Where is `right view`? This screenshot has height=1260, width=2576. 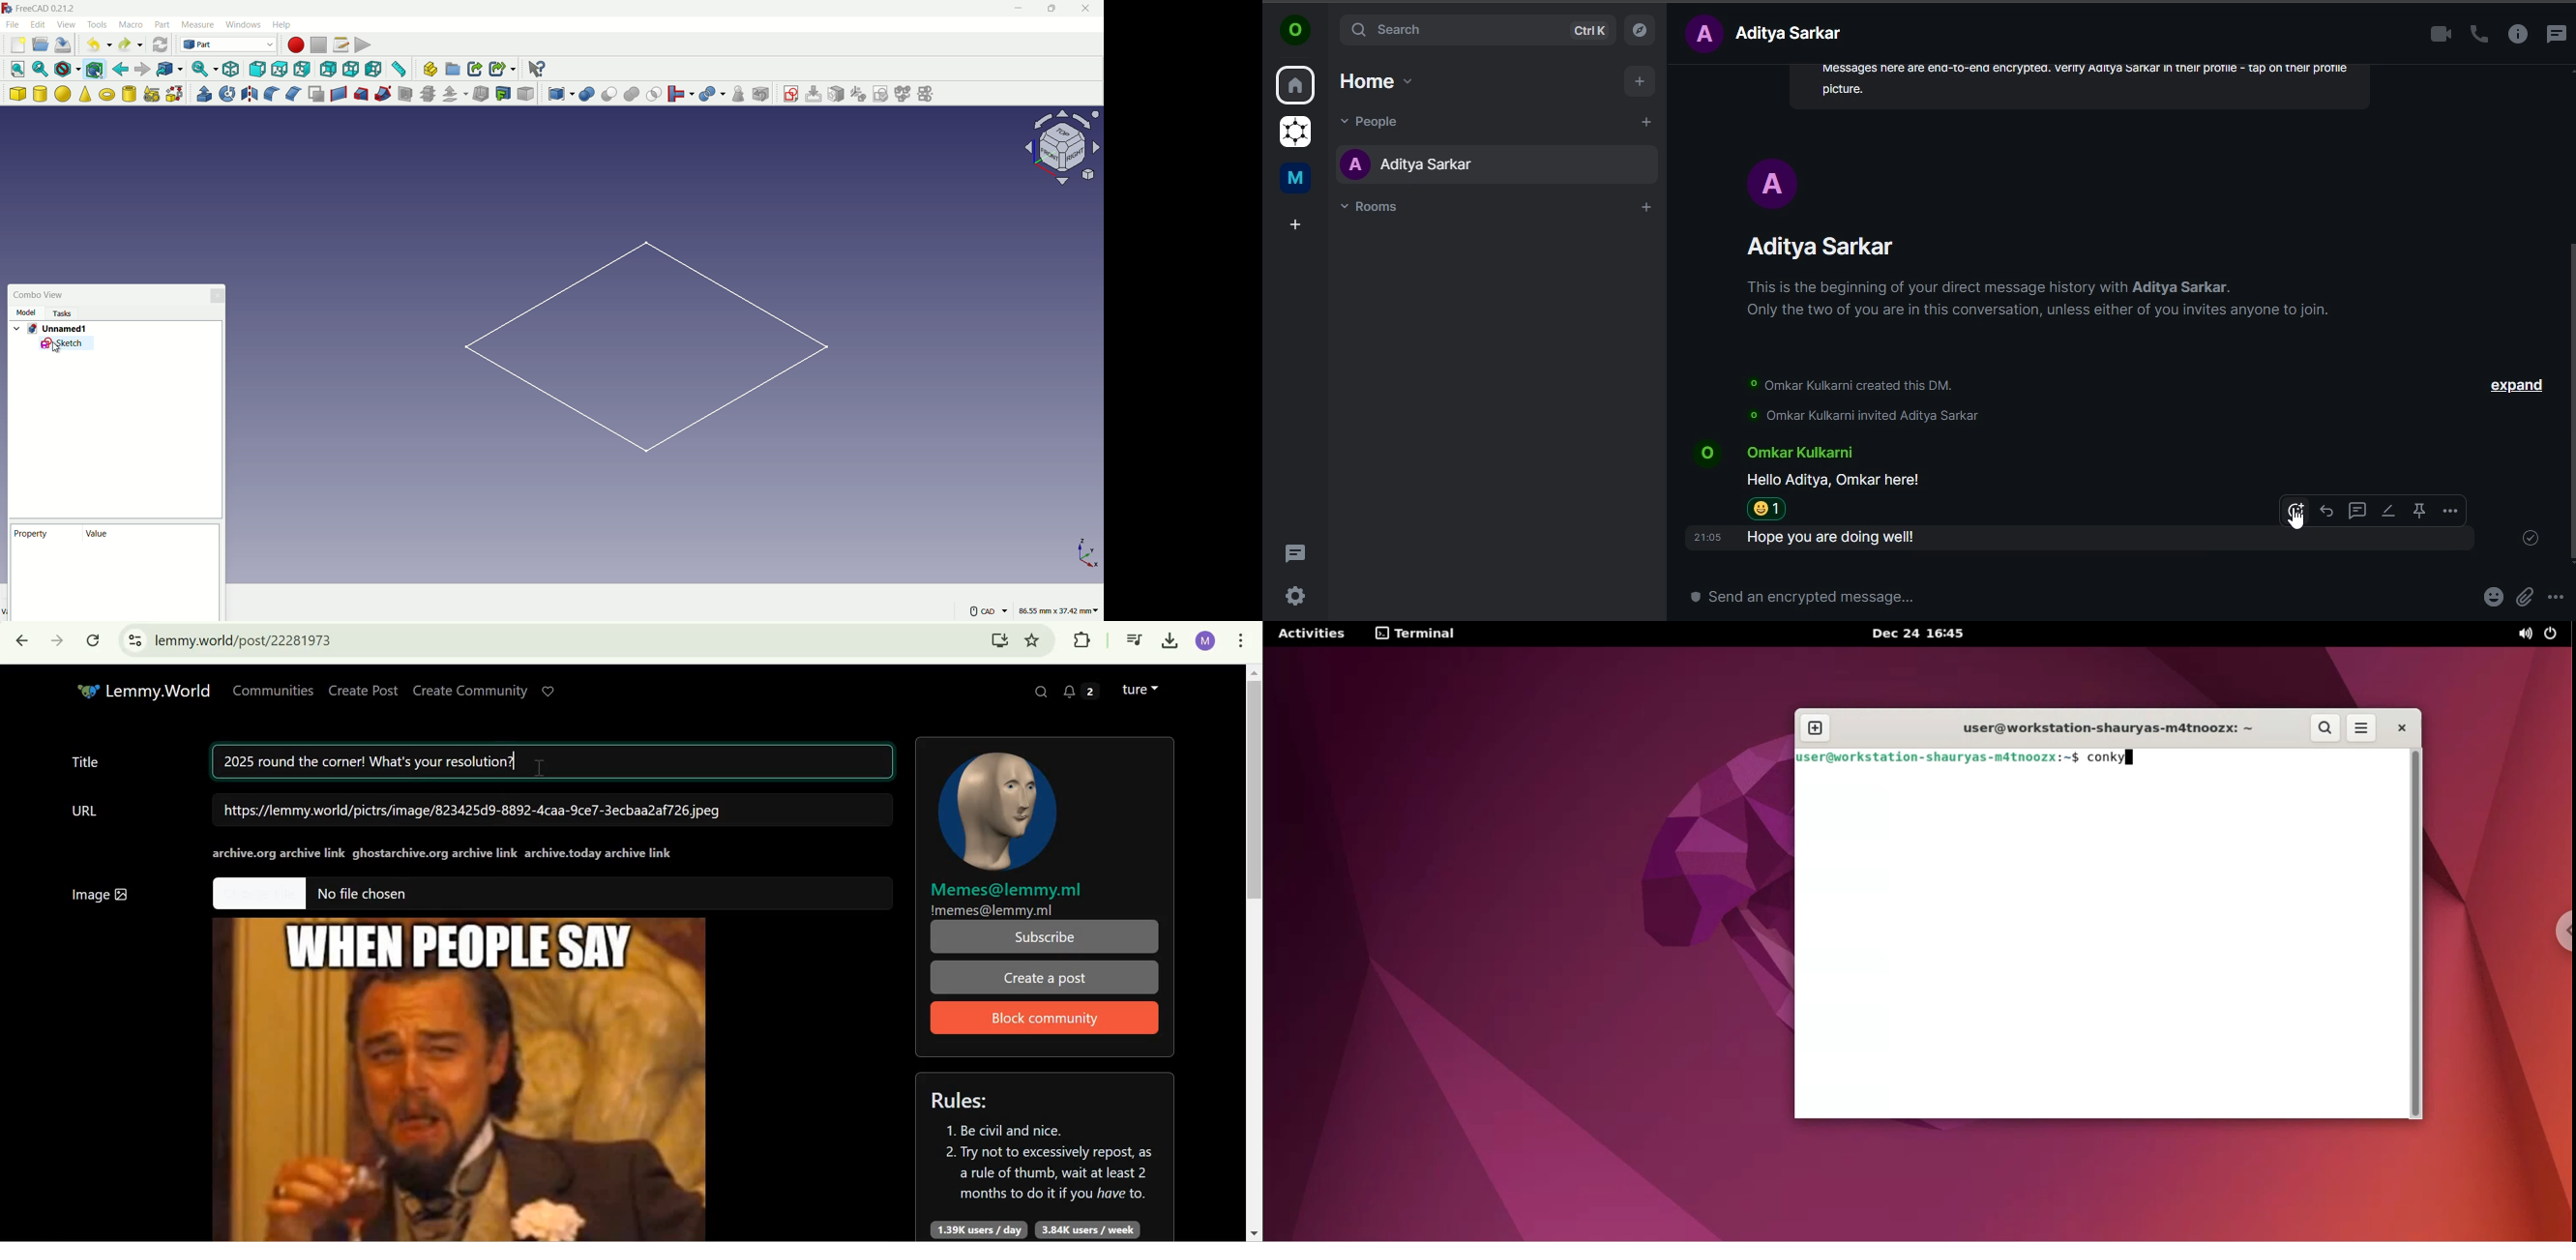
right view is located at coordinates (301, 70).